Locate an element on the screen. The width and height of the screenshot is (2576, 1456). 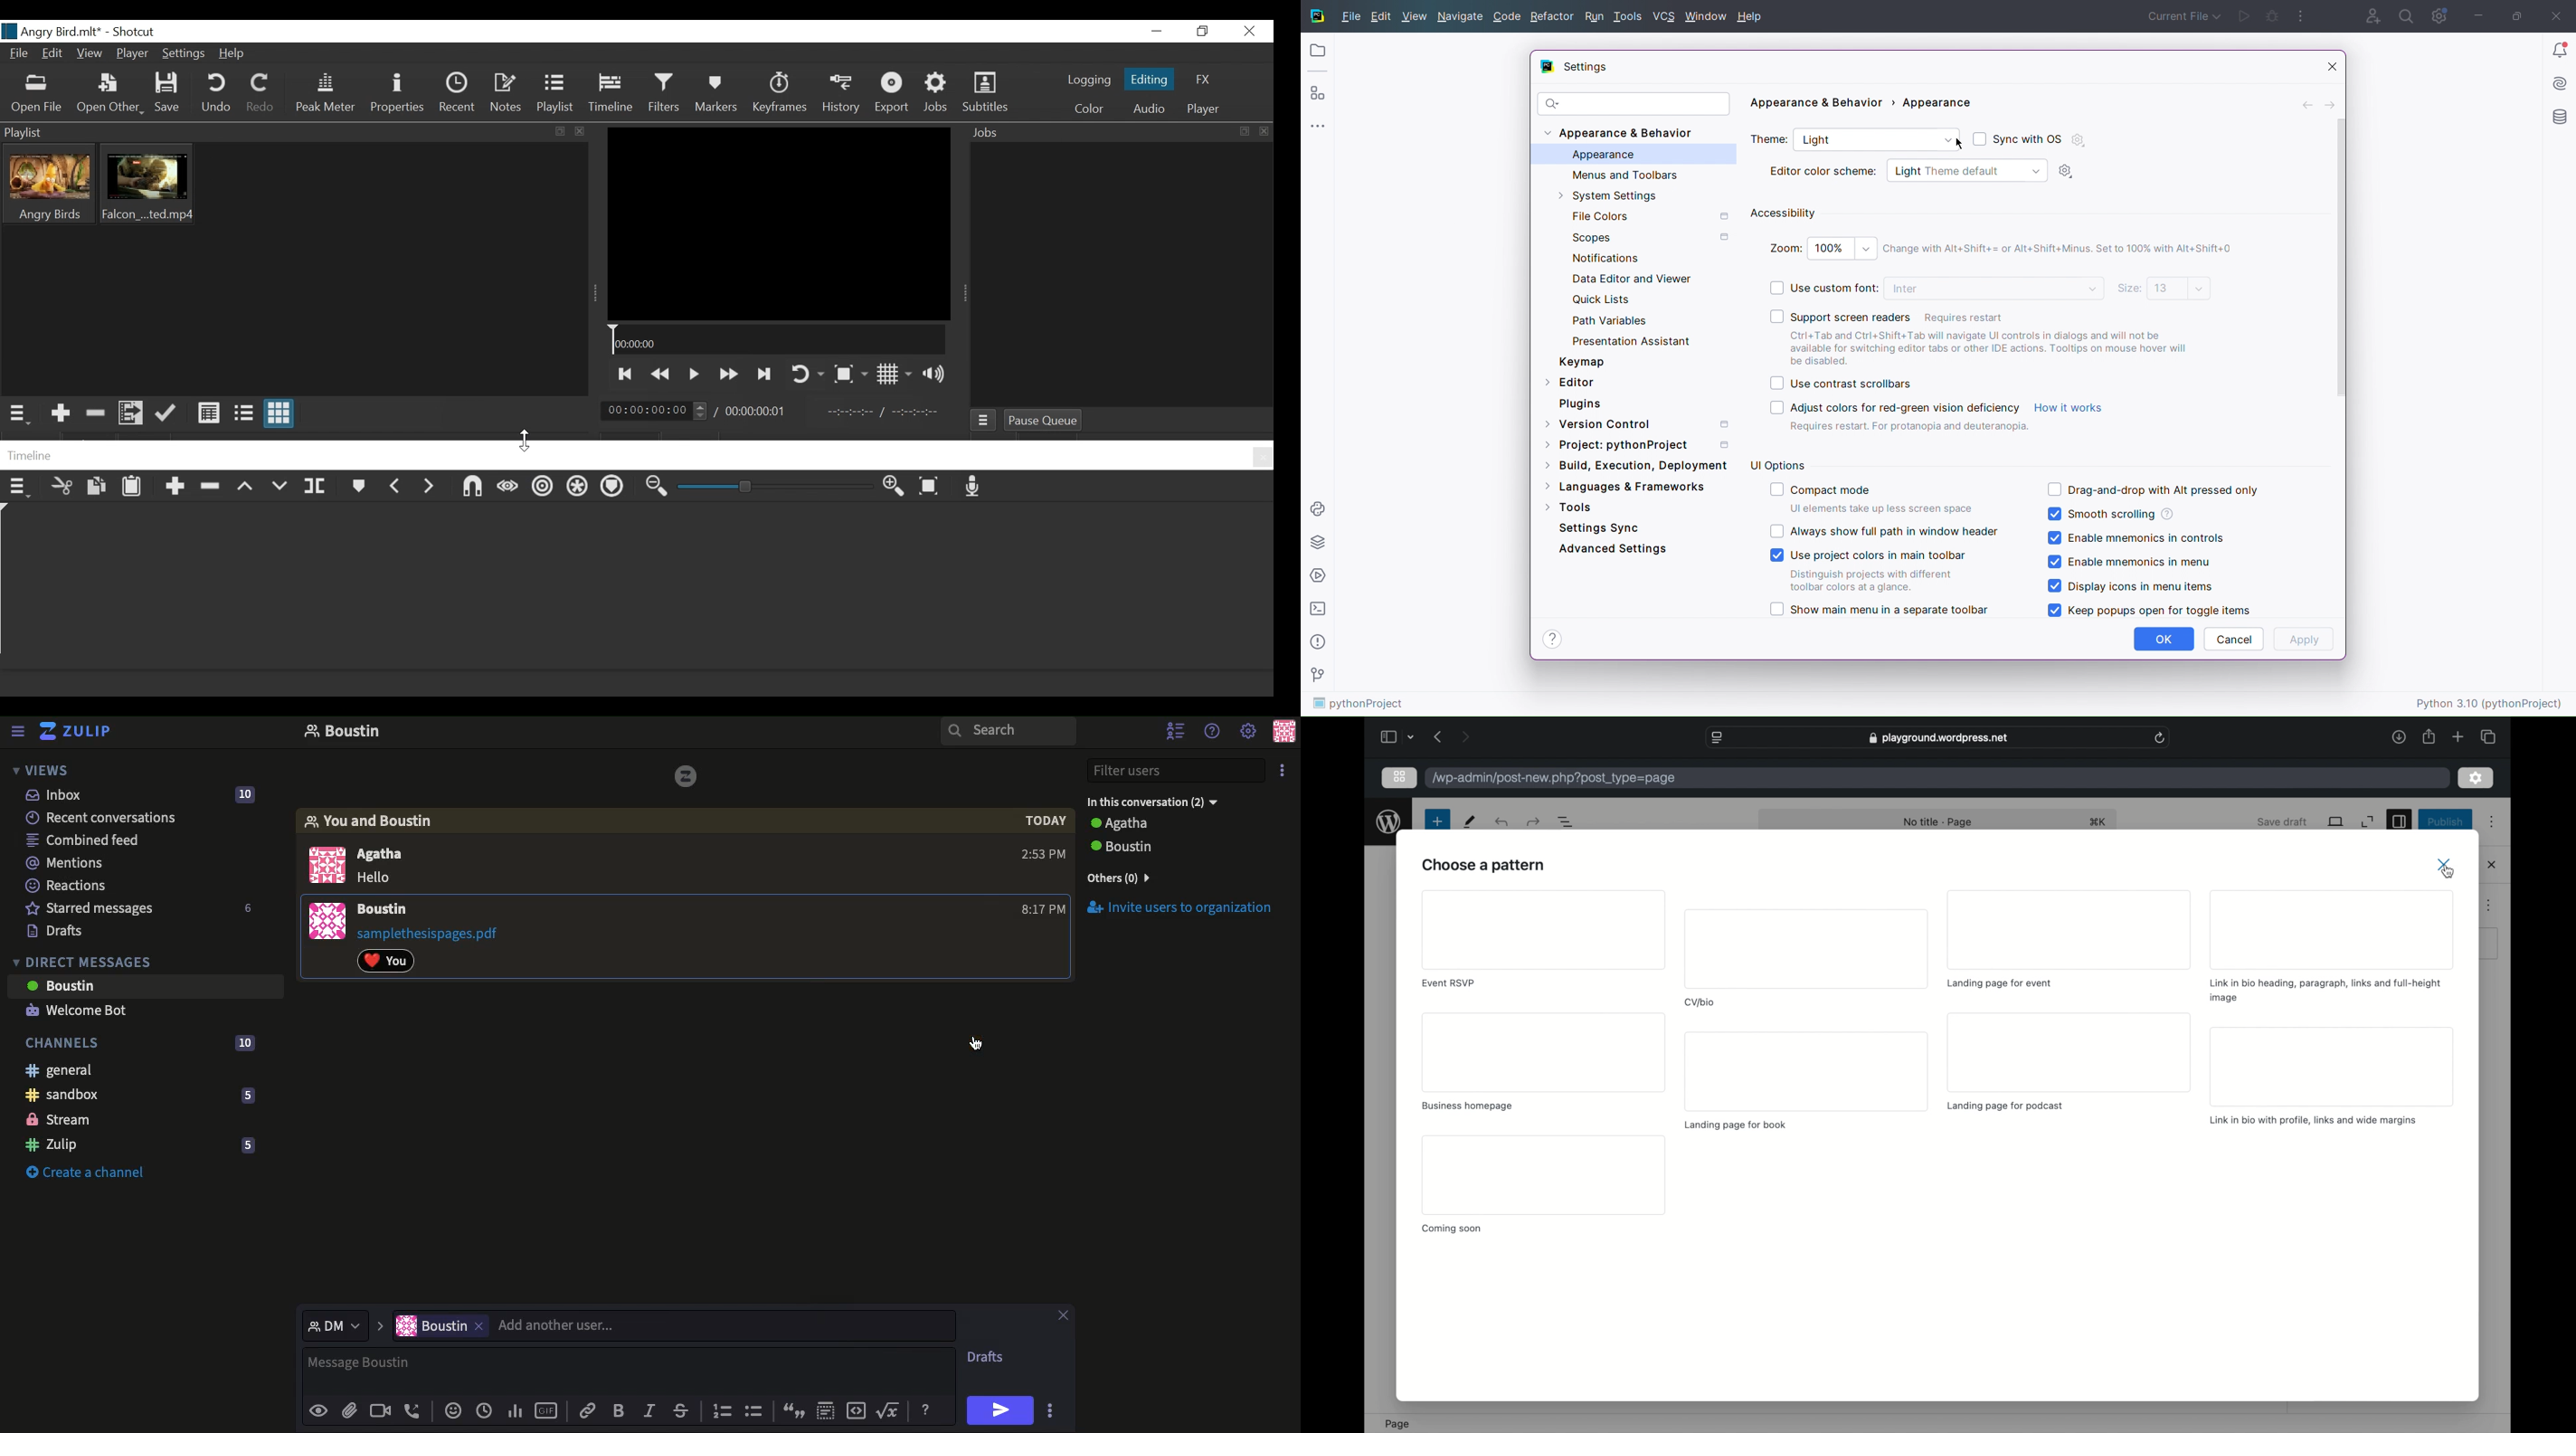
Video is located at coordinates (378, 1409).